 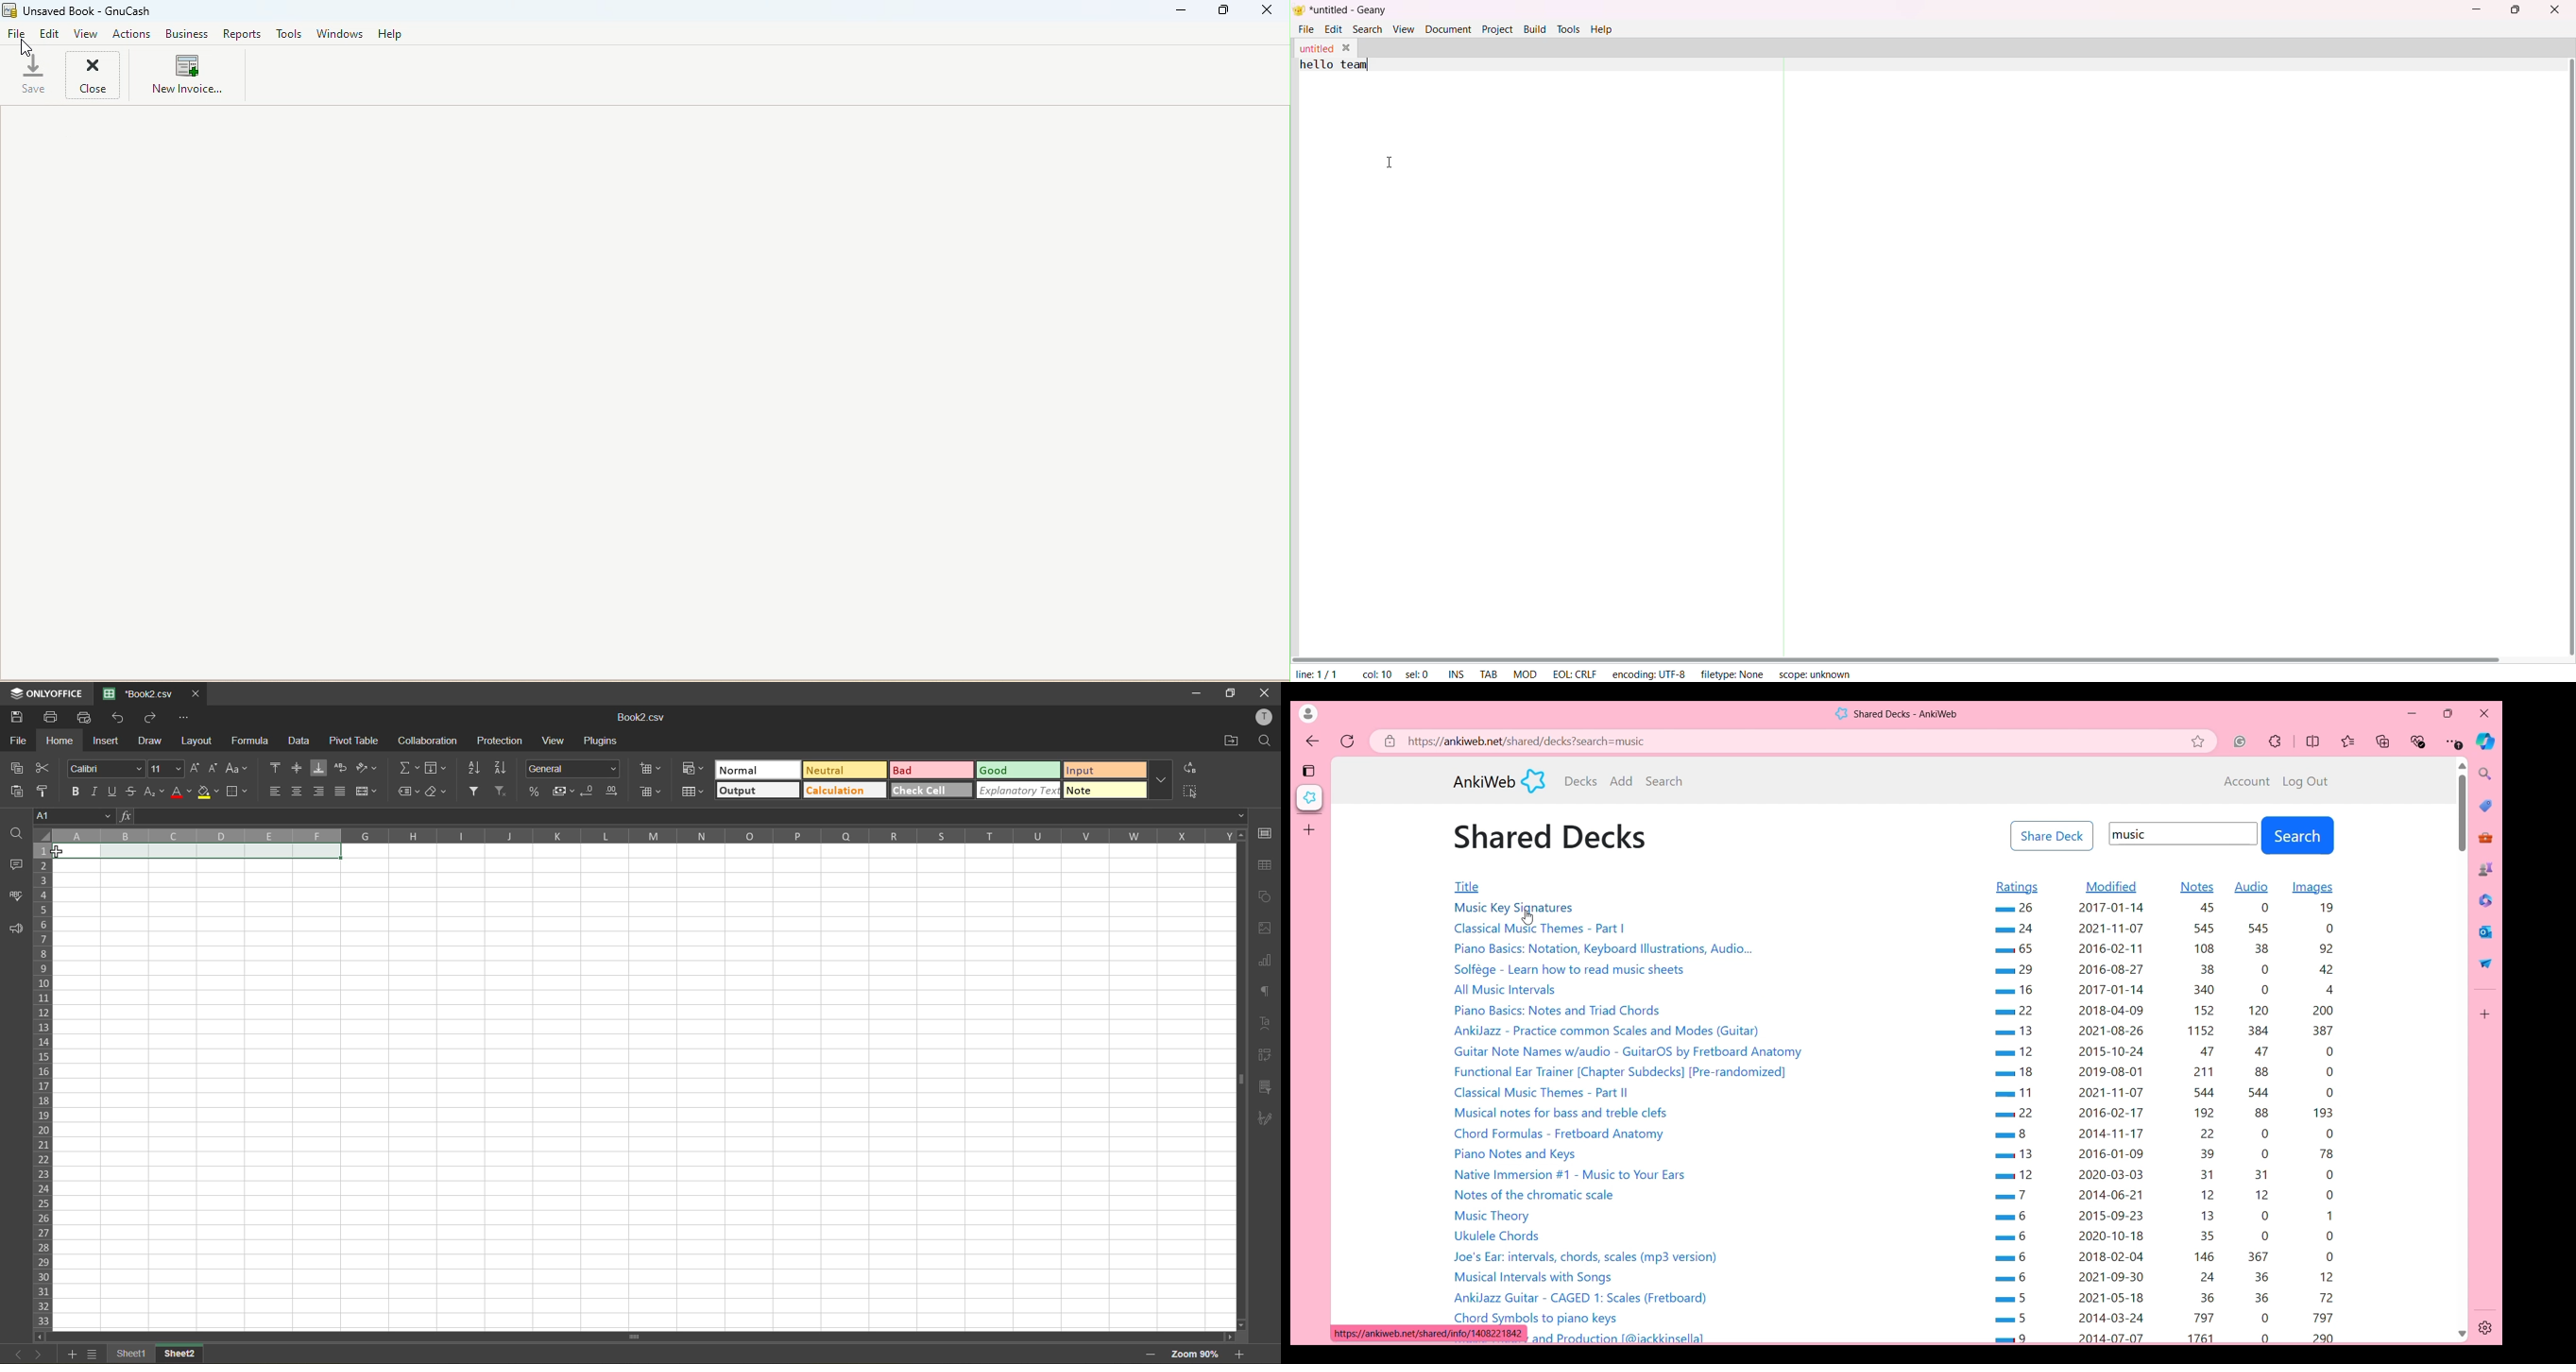 What do you see at coordinates (88, 34) in the screenshot?
I see `View` at bounding box center [88, 34].